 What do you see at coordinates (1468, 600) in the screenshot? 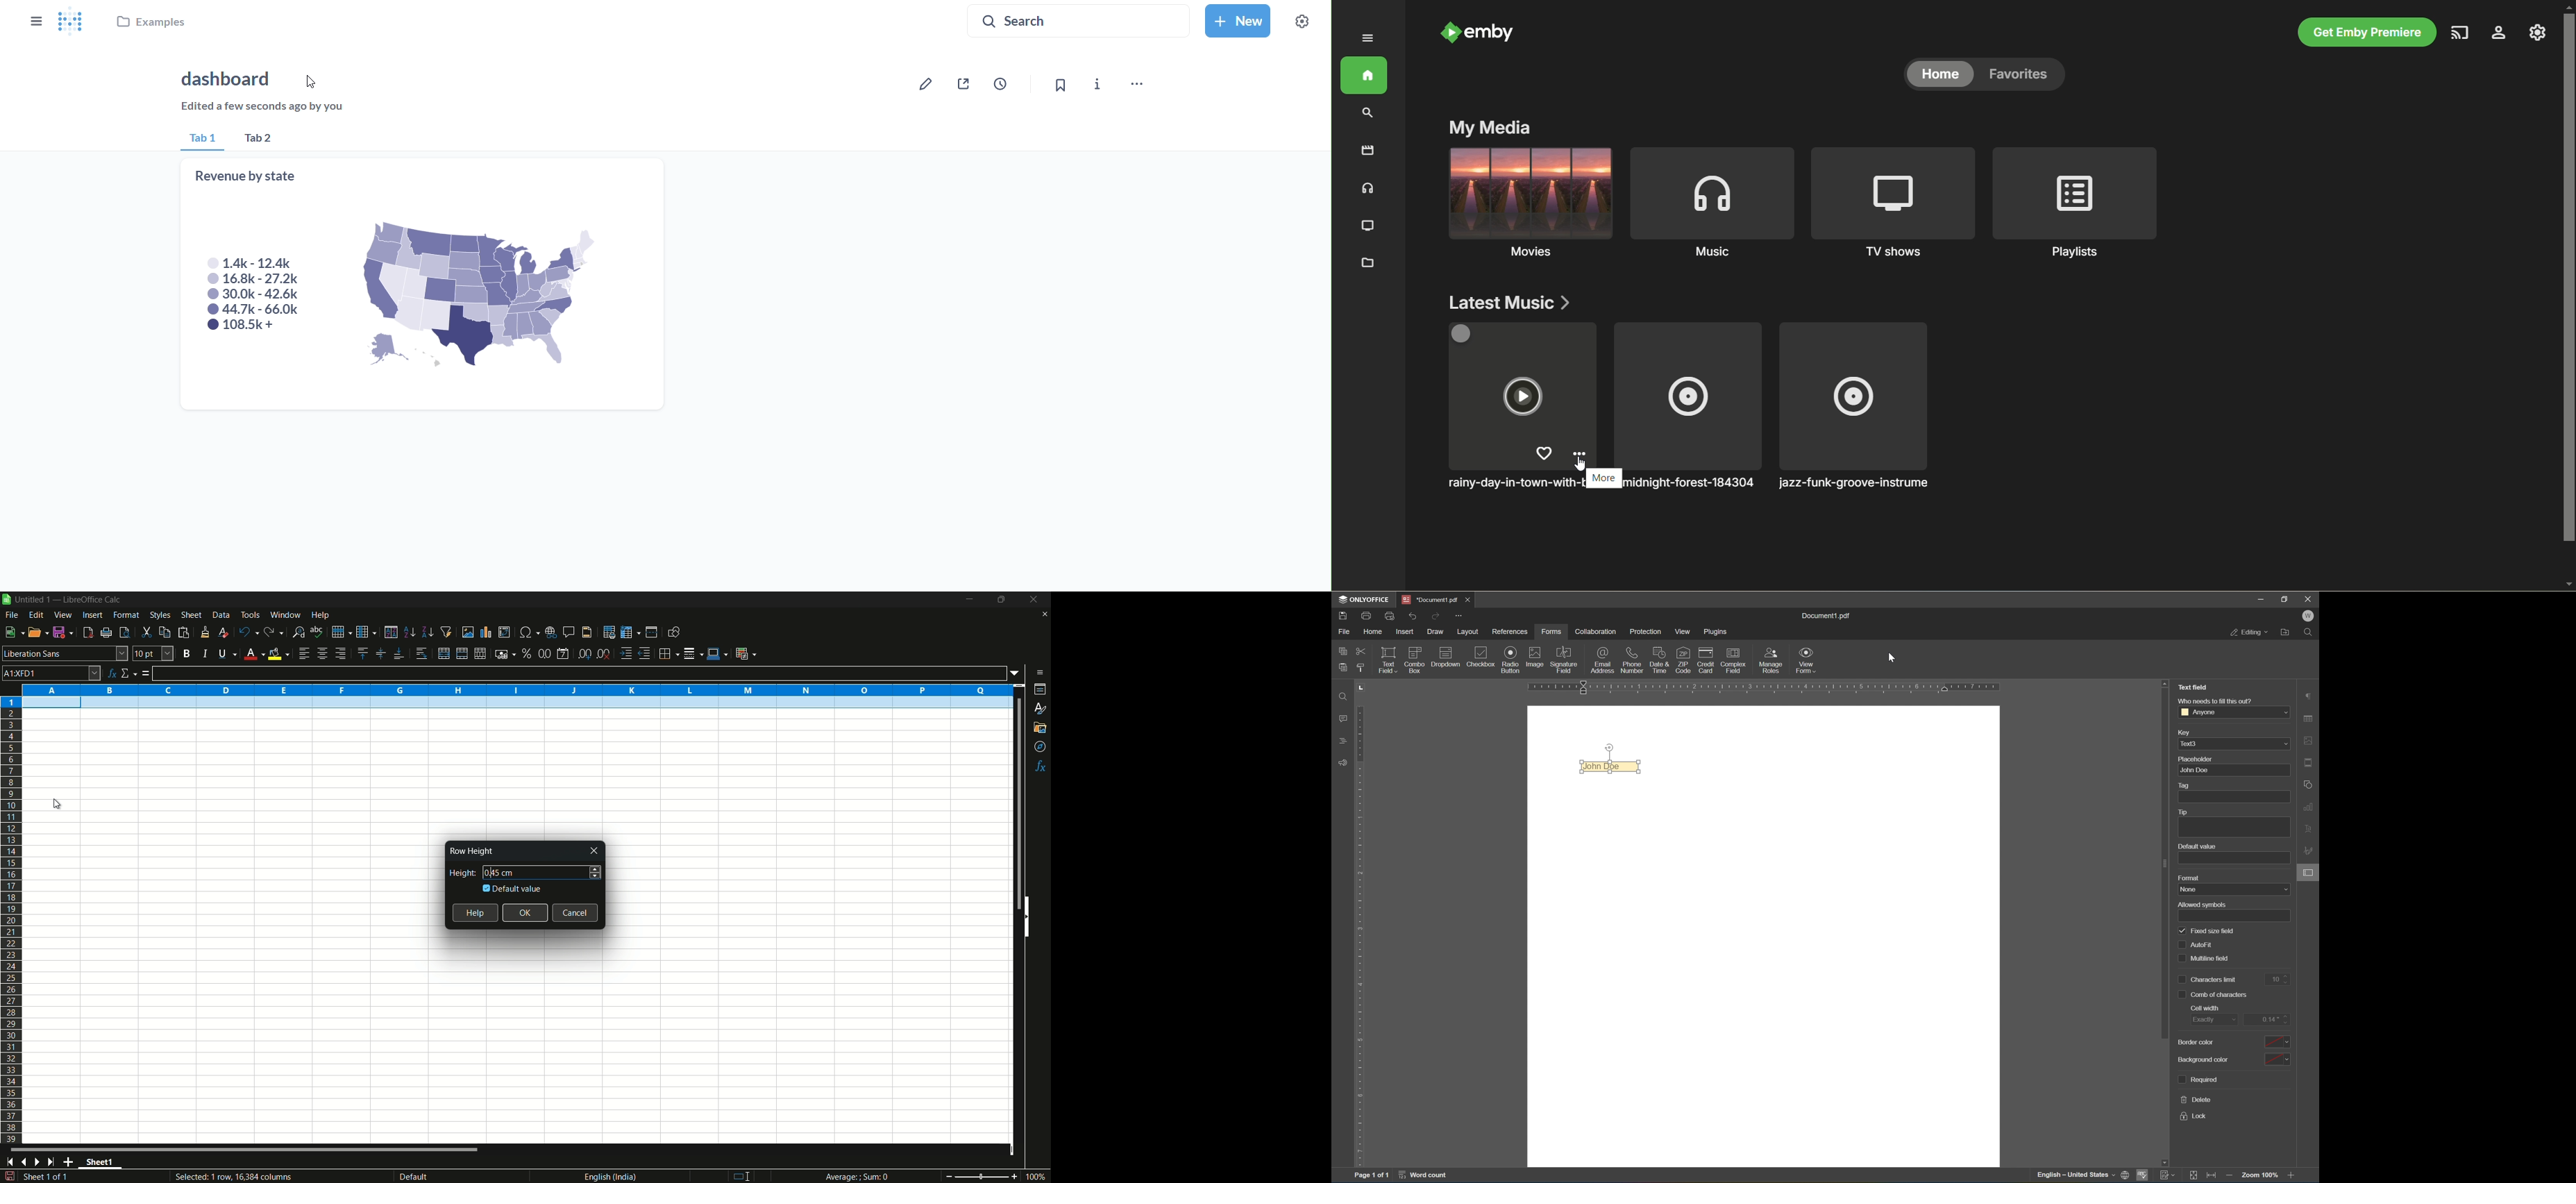
I see `close` at bounding box center [1468, 600].